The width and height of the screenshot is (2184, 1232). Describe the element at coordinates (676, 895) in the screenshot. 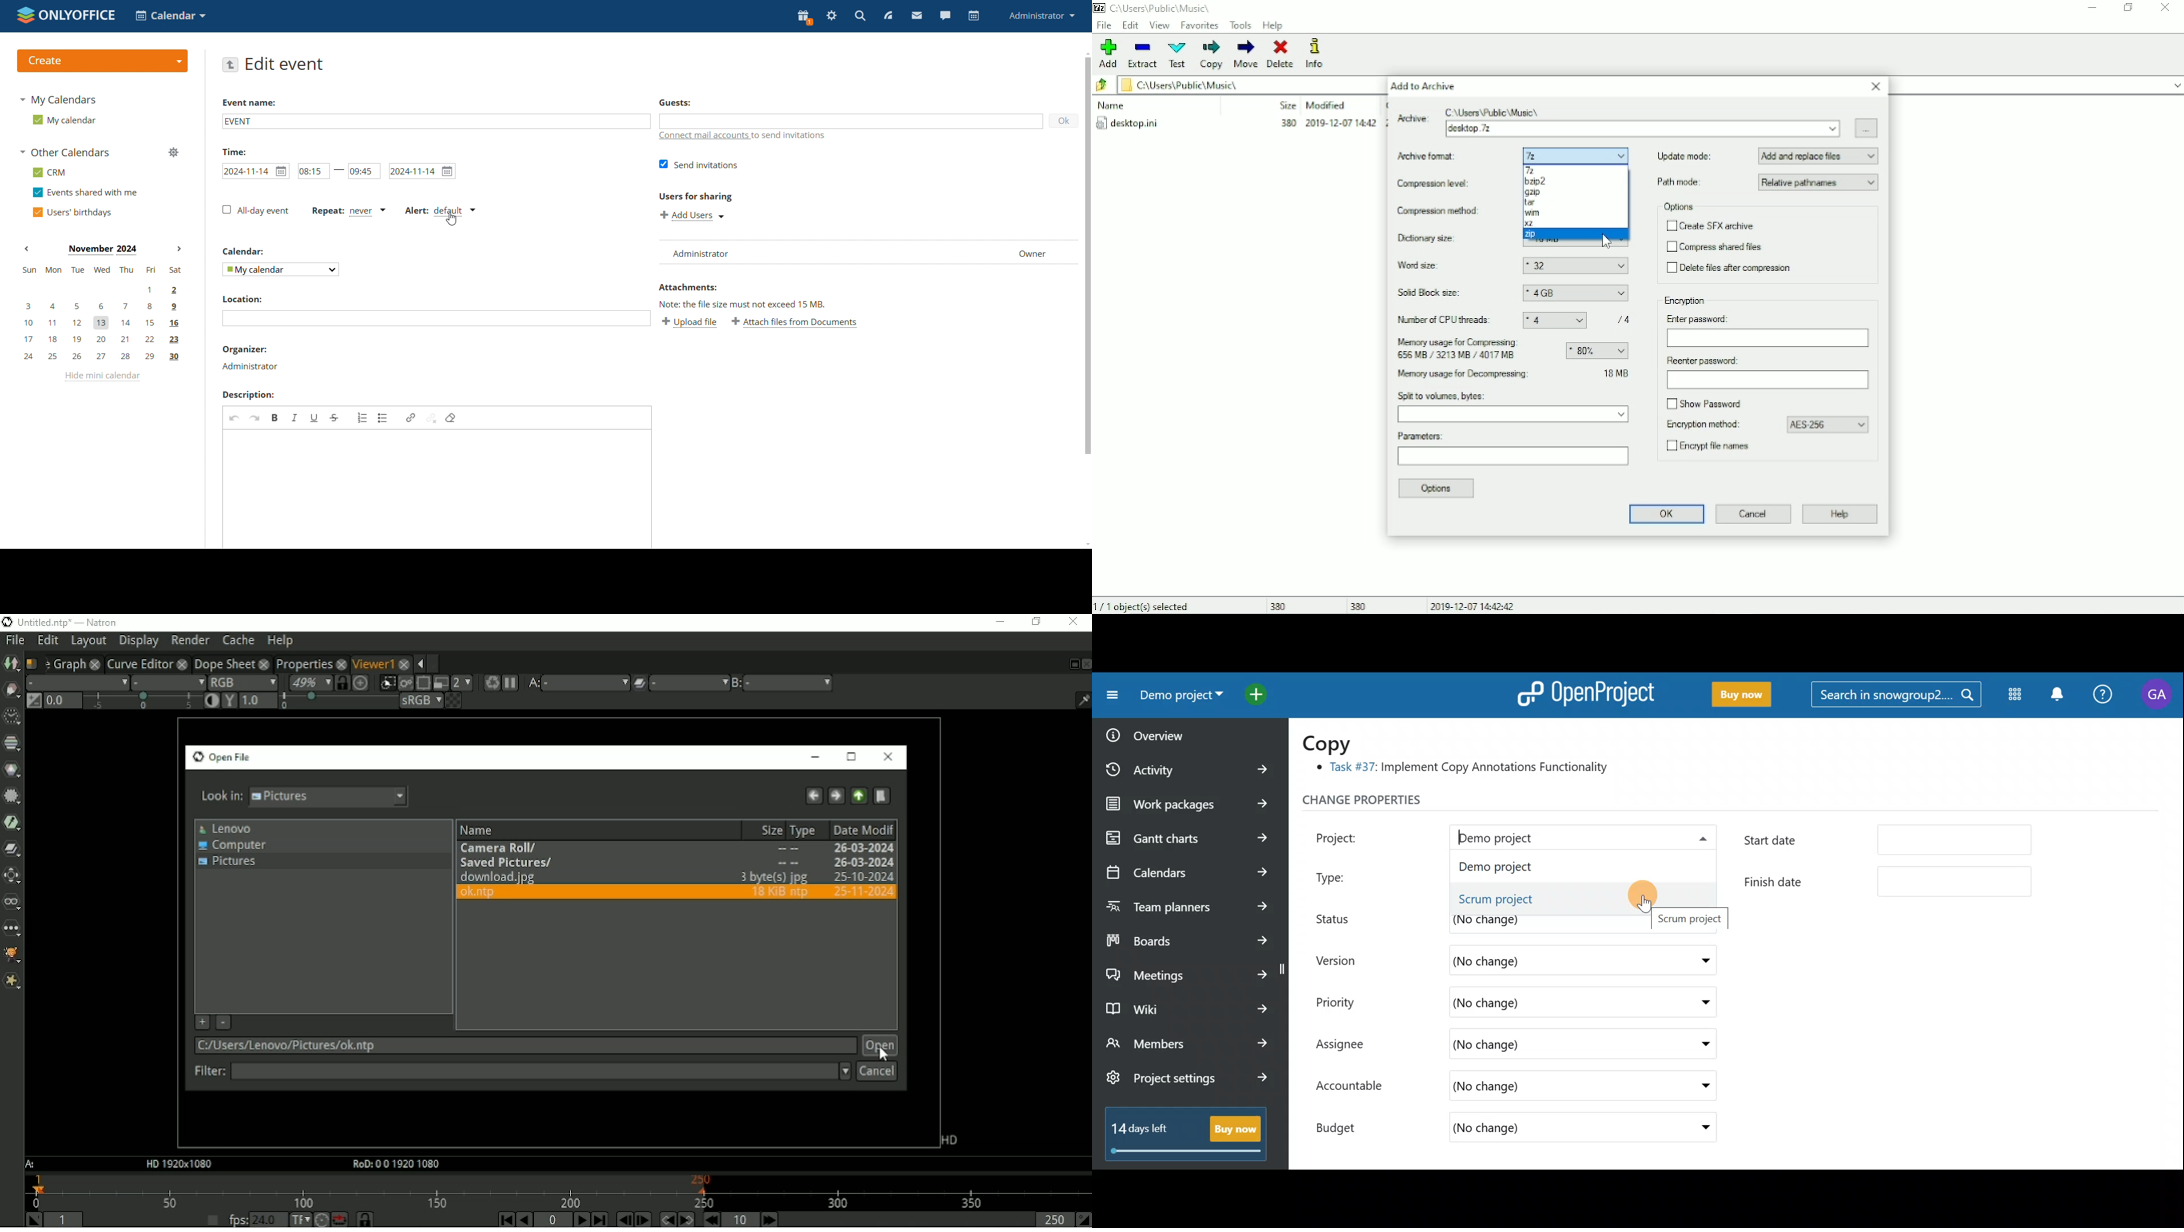

I see `ok.ntp` at that location.